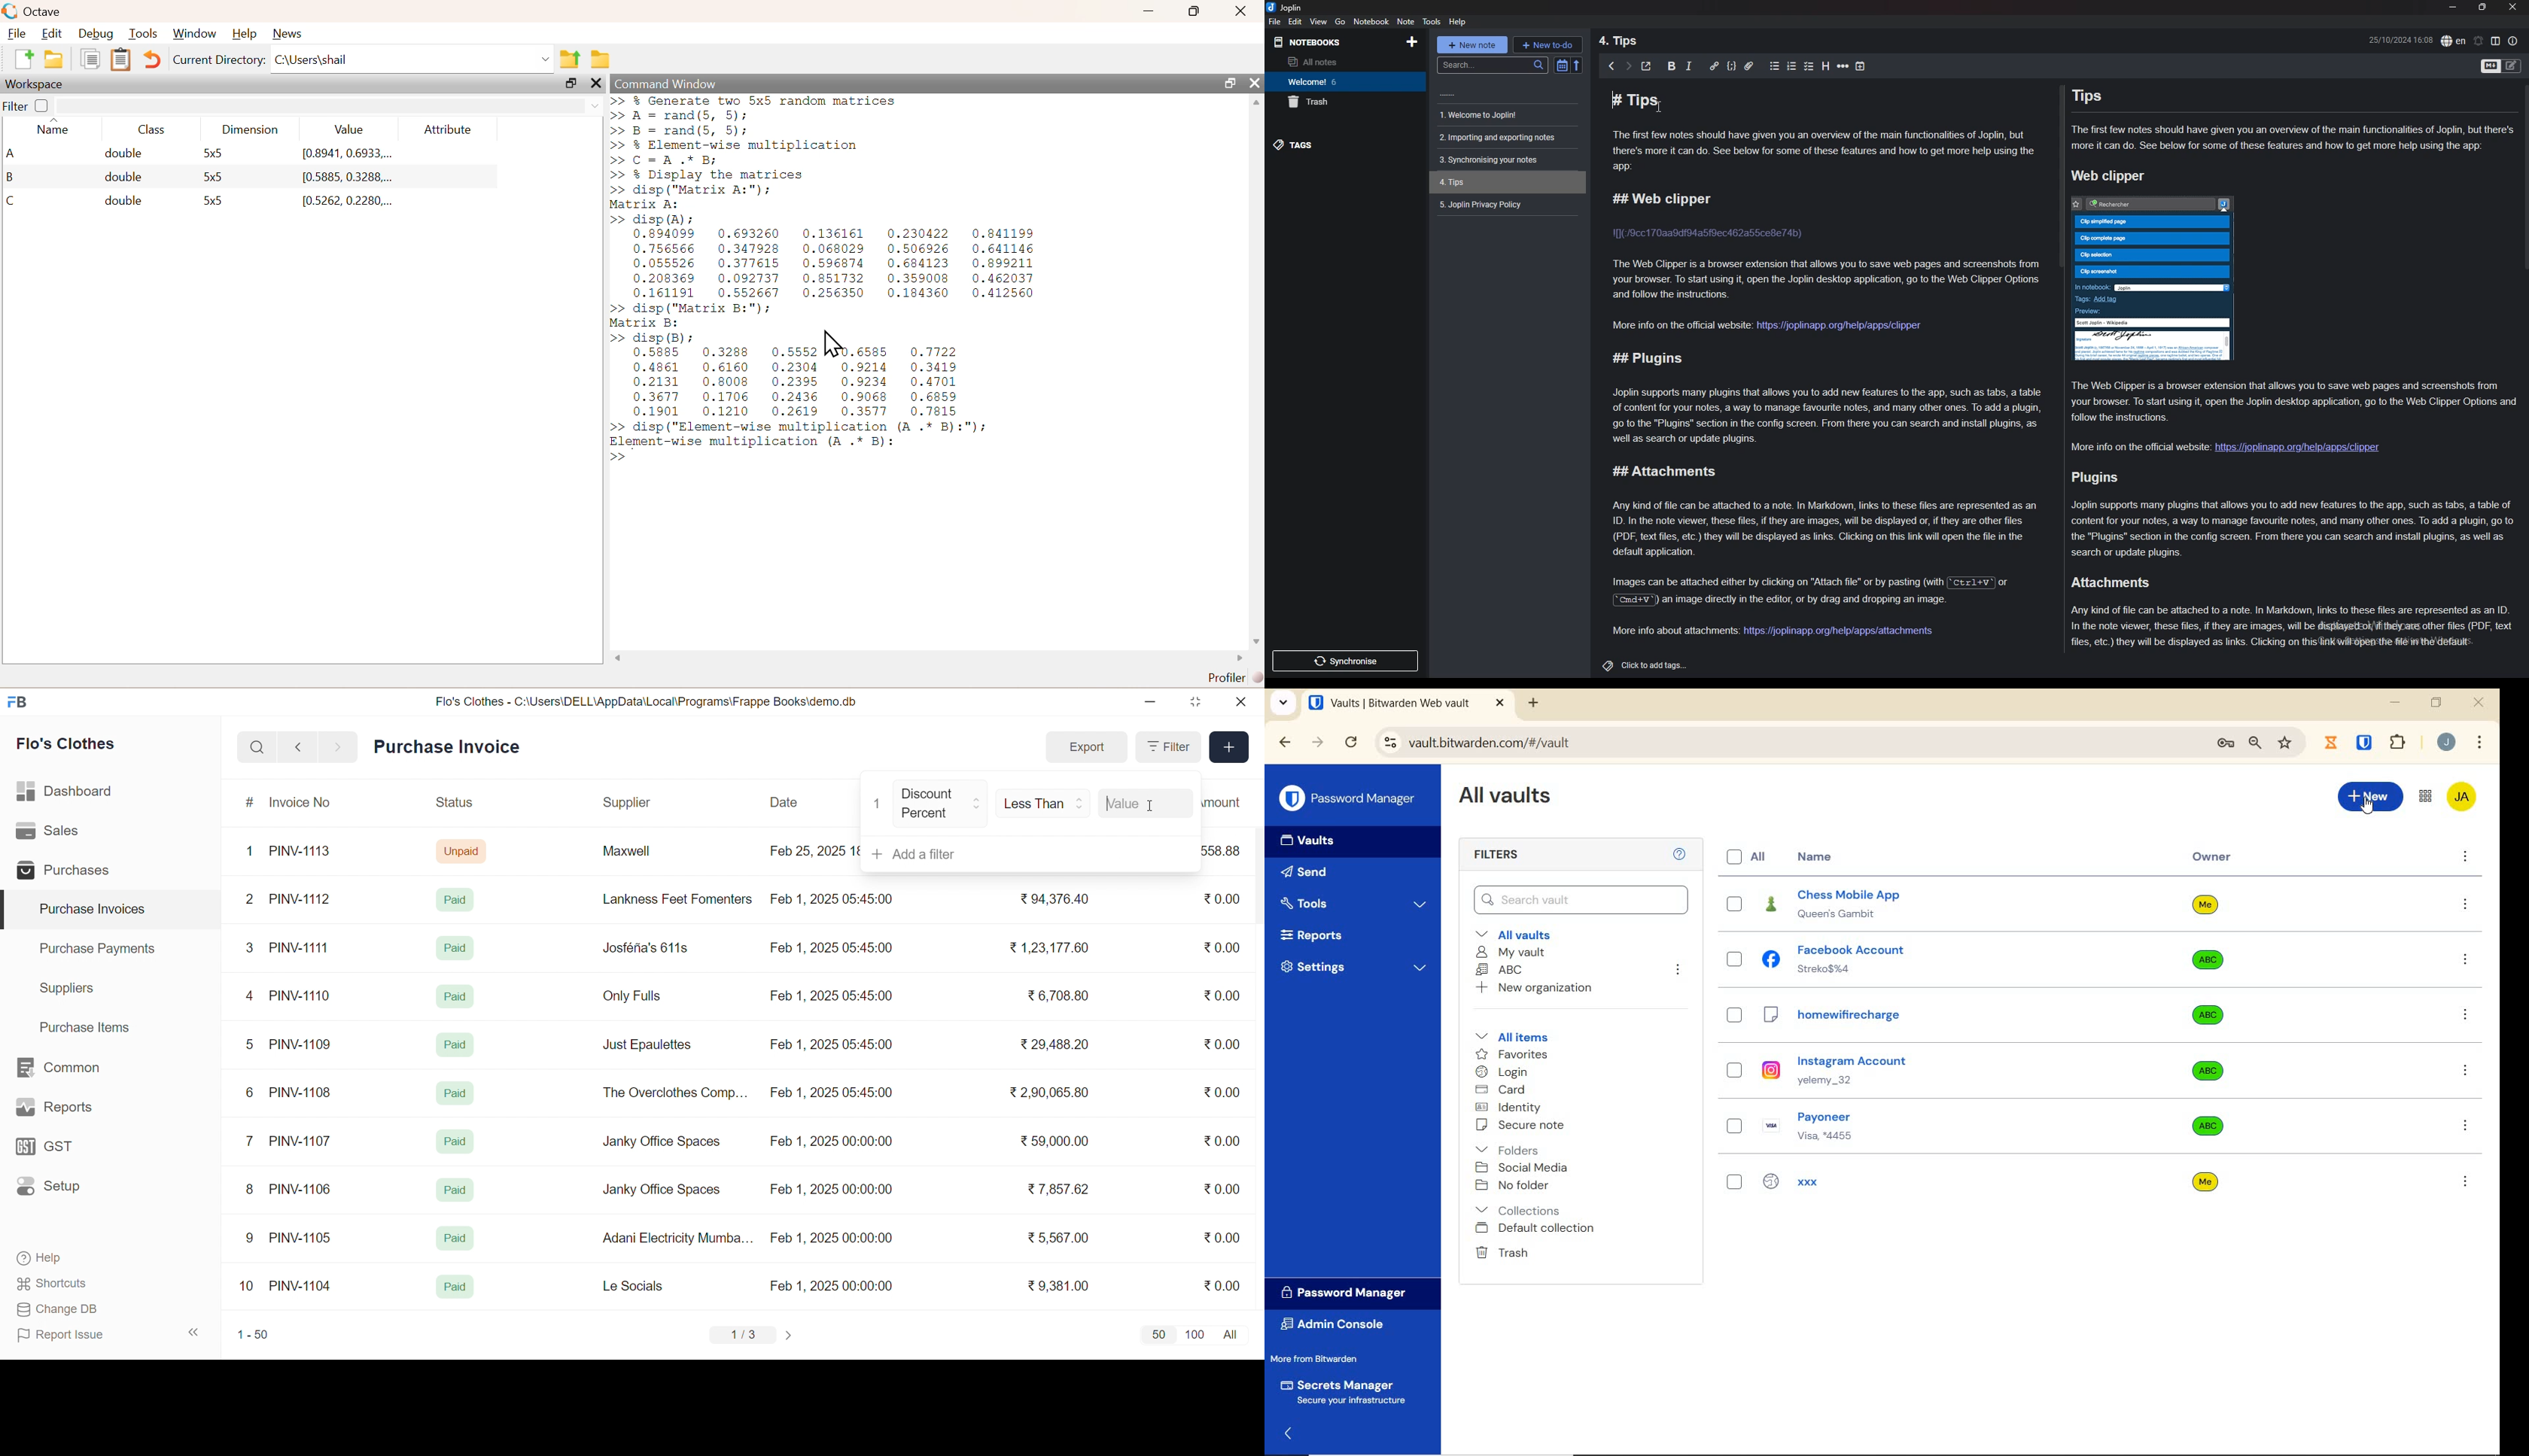 This screenshot has height=1456, width=2548. Describe the element at coordinates (1224, 947) in the screenshot. I see `₹0.00` at that location.